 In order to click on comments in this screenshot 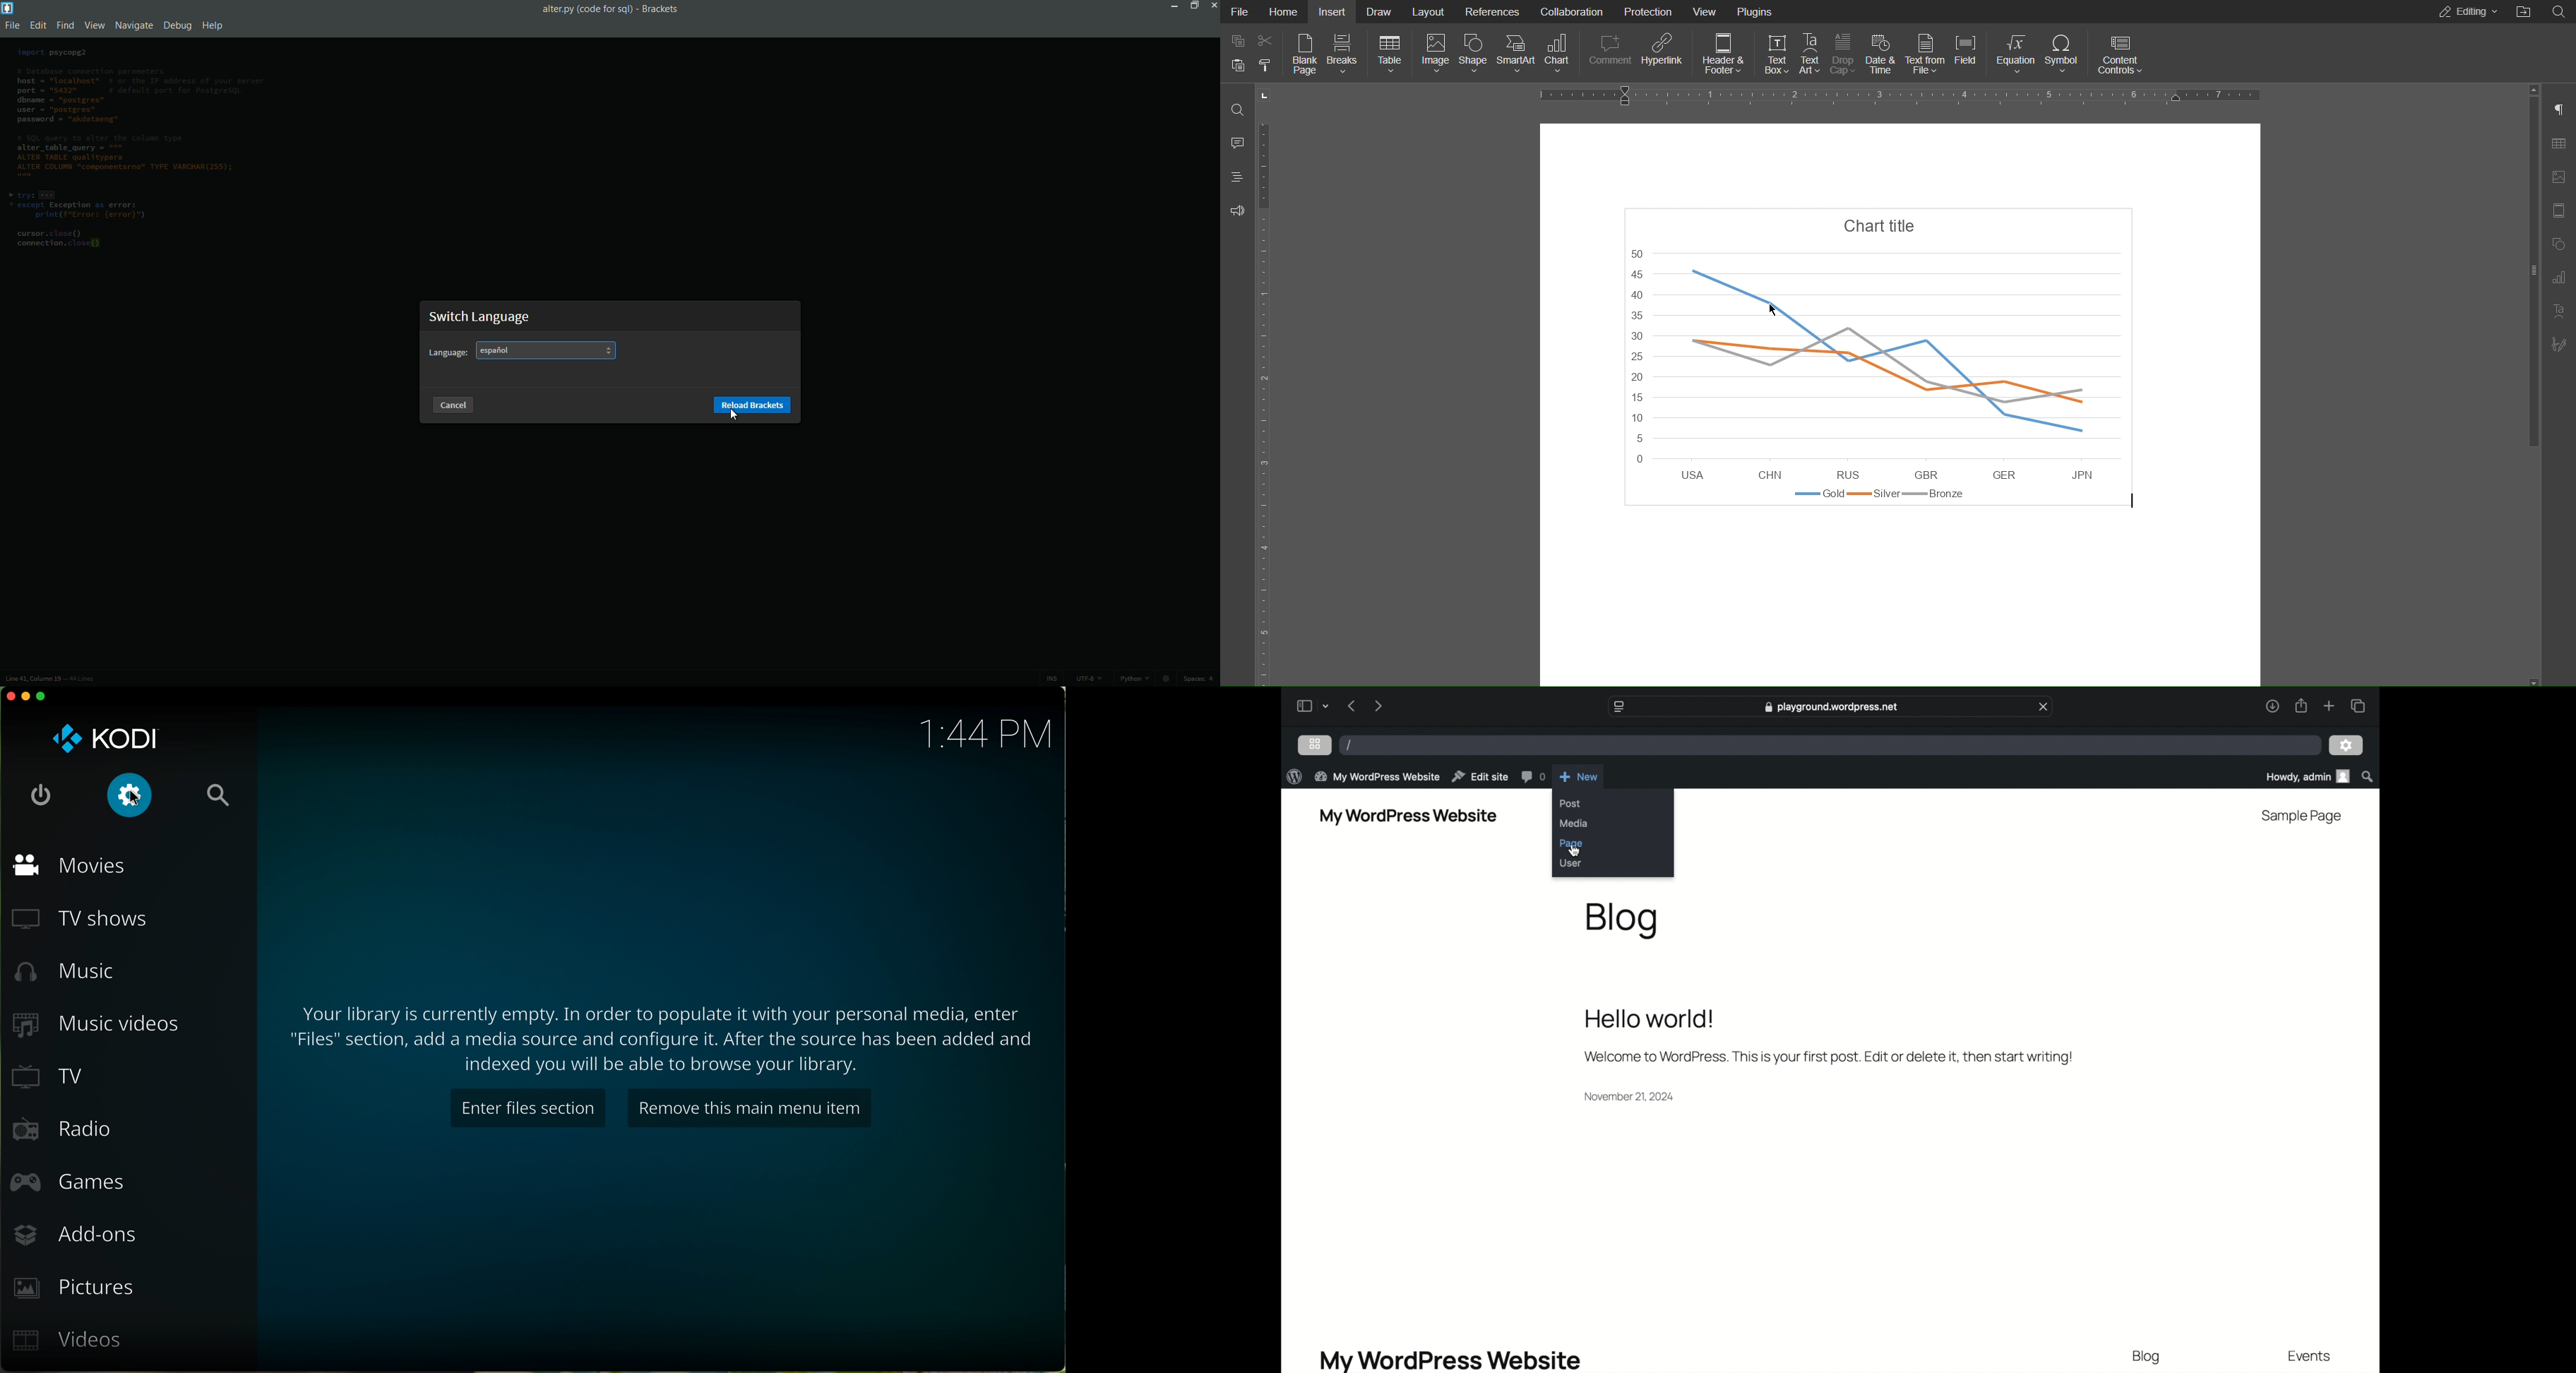, I will do `click(1534, 777)`.